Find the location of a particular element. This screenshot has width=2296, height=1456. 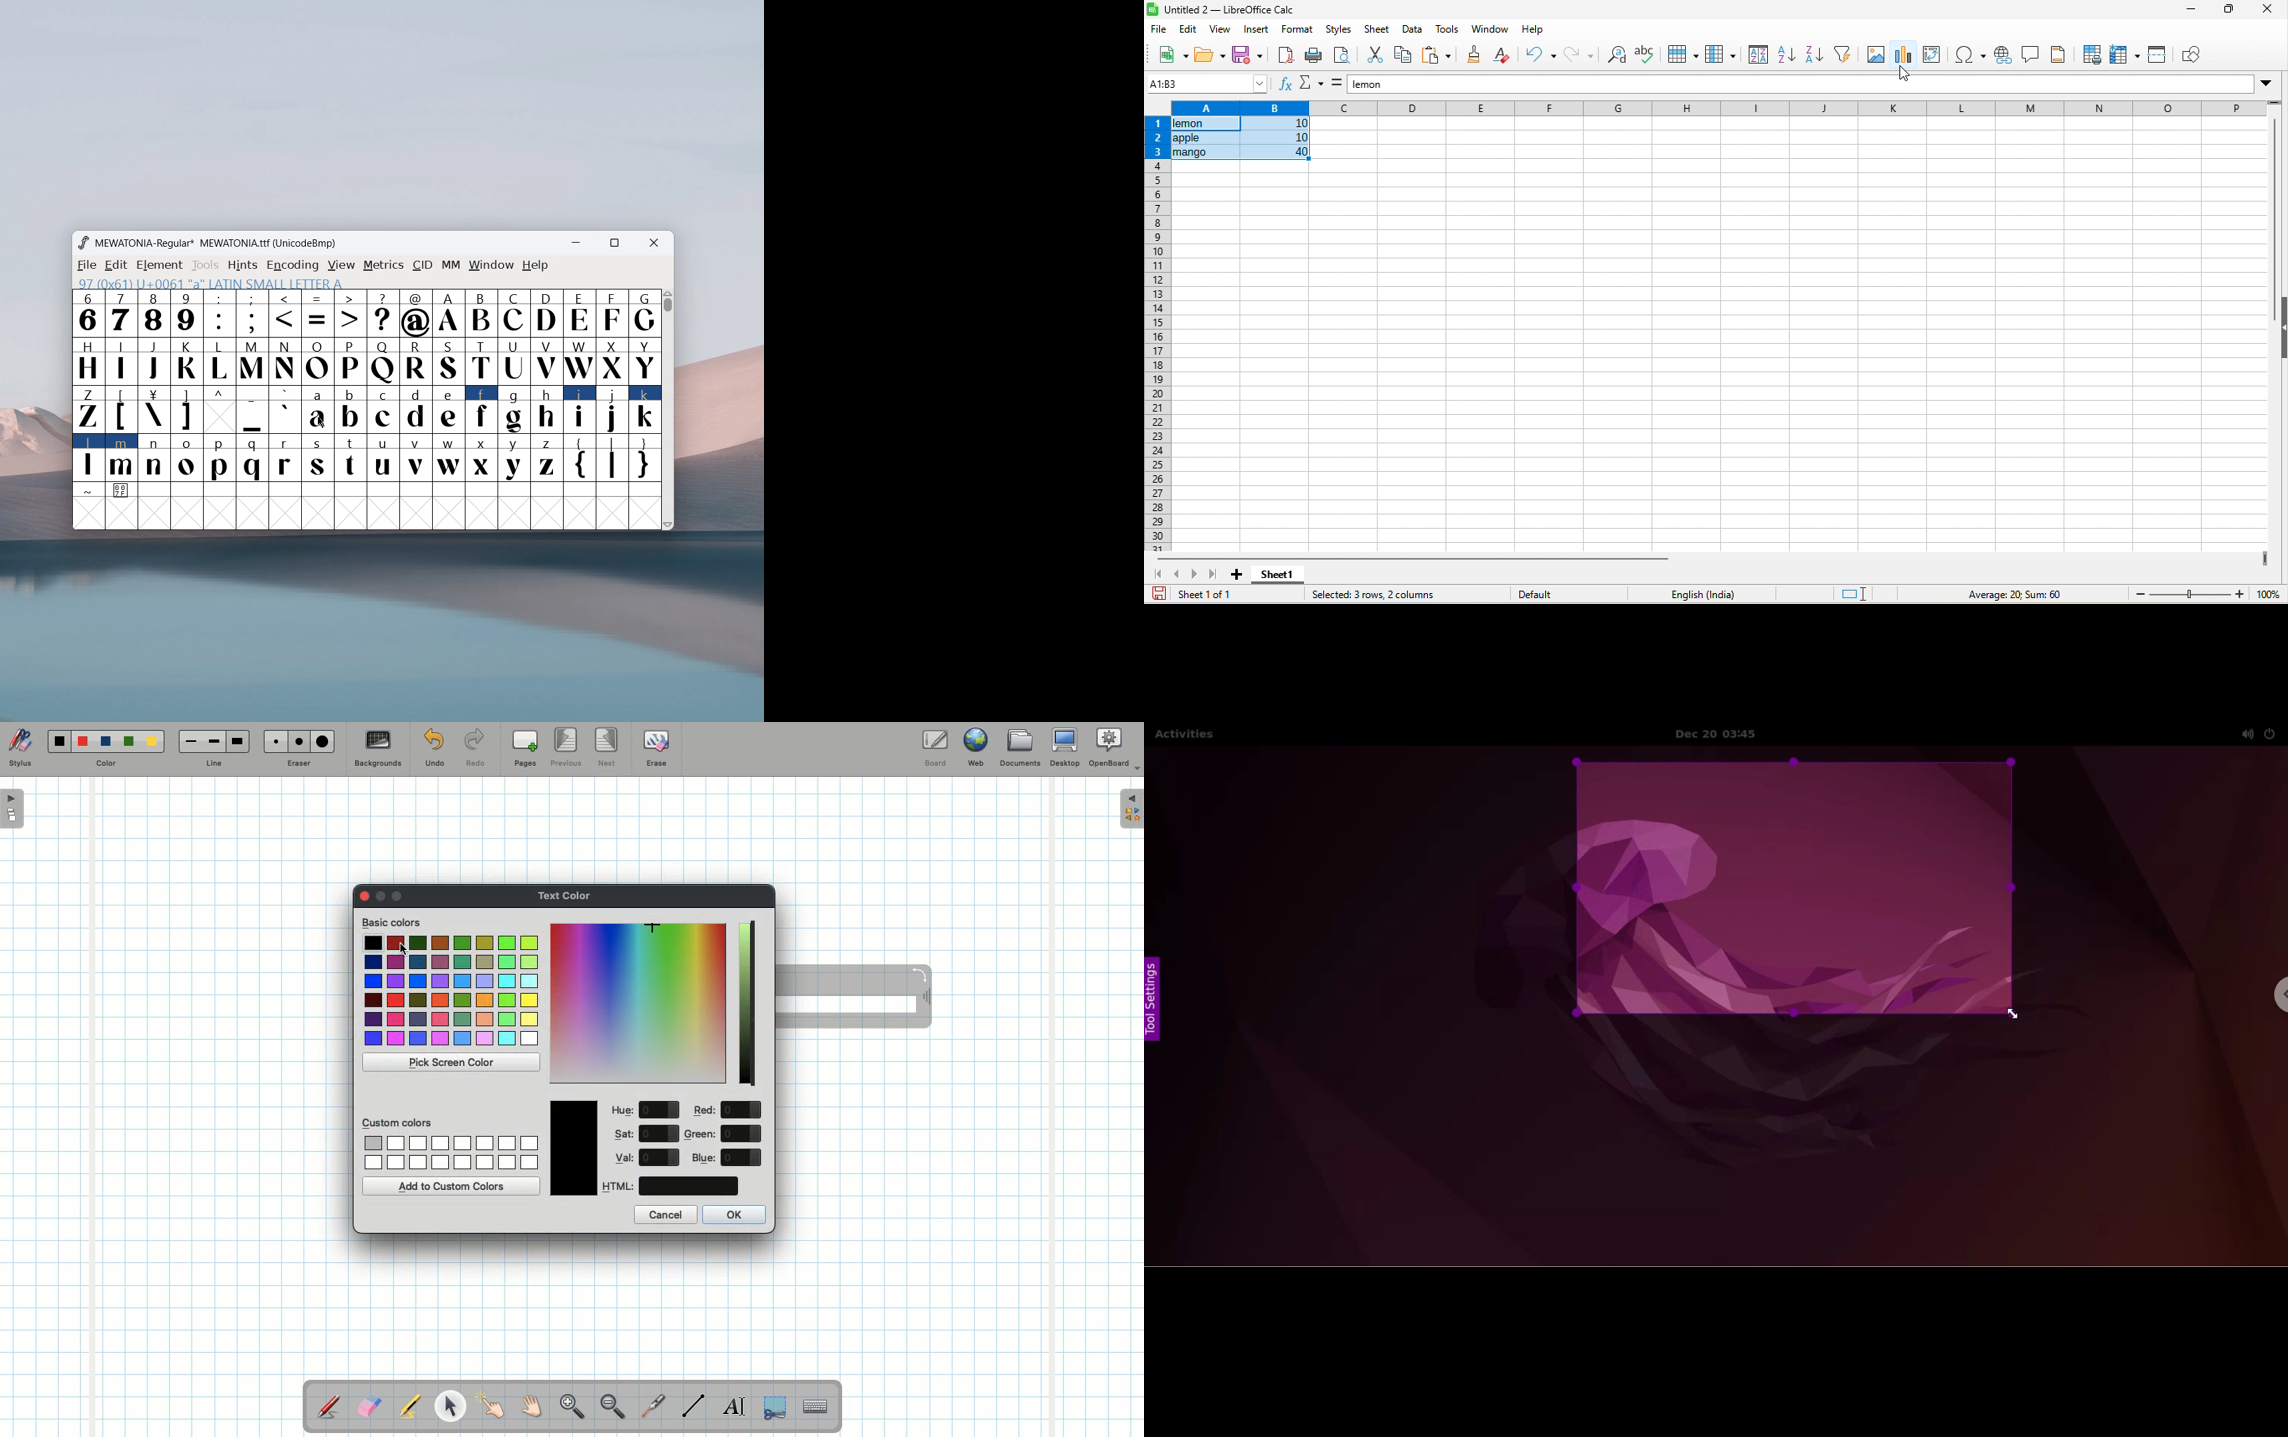

d is located at coordinates (416, 410).